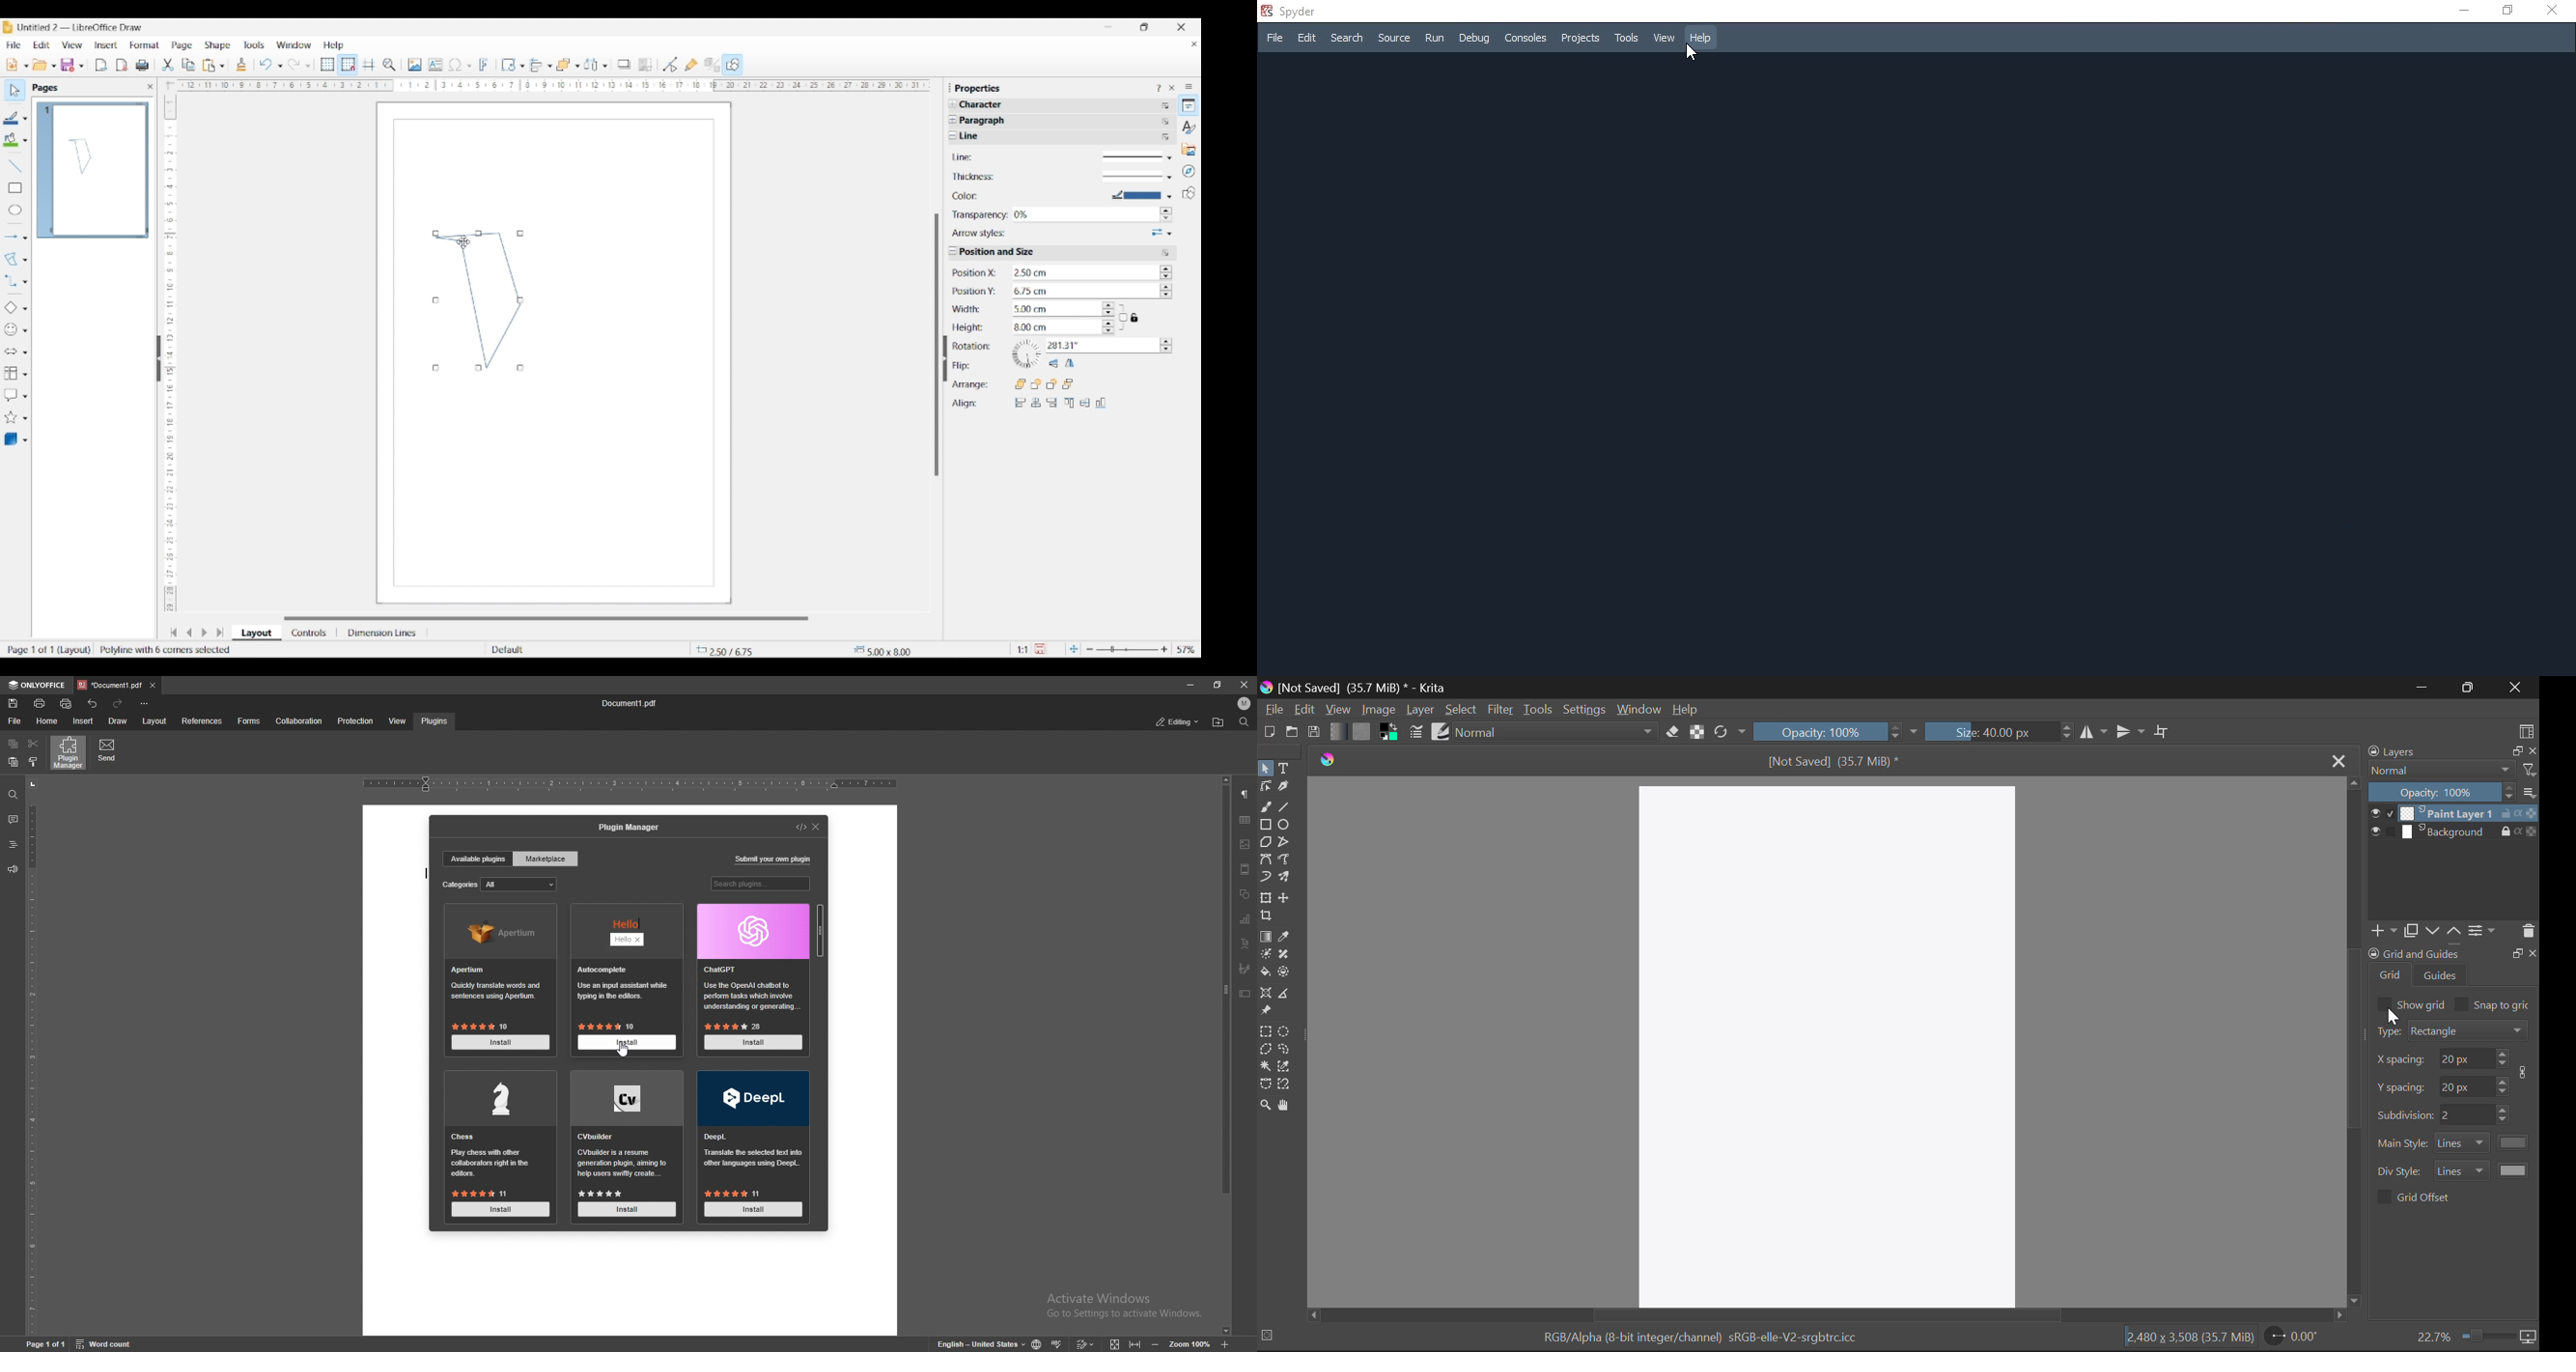 Image resolution: width=2576 pixels, height=1372 pixels. Describe the element at coordinates (1266, 862) in the screenshot. I see `Bezier Curve` at that location.